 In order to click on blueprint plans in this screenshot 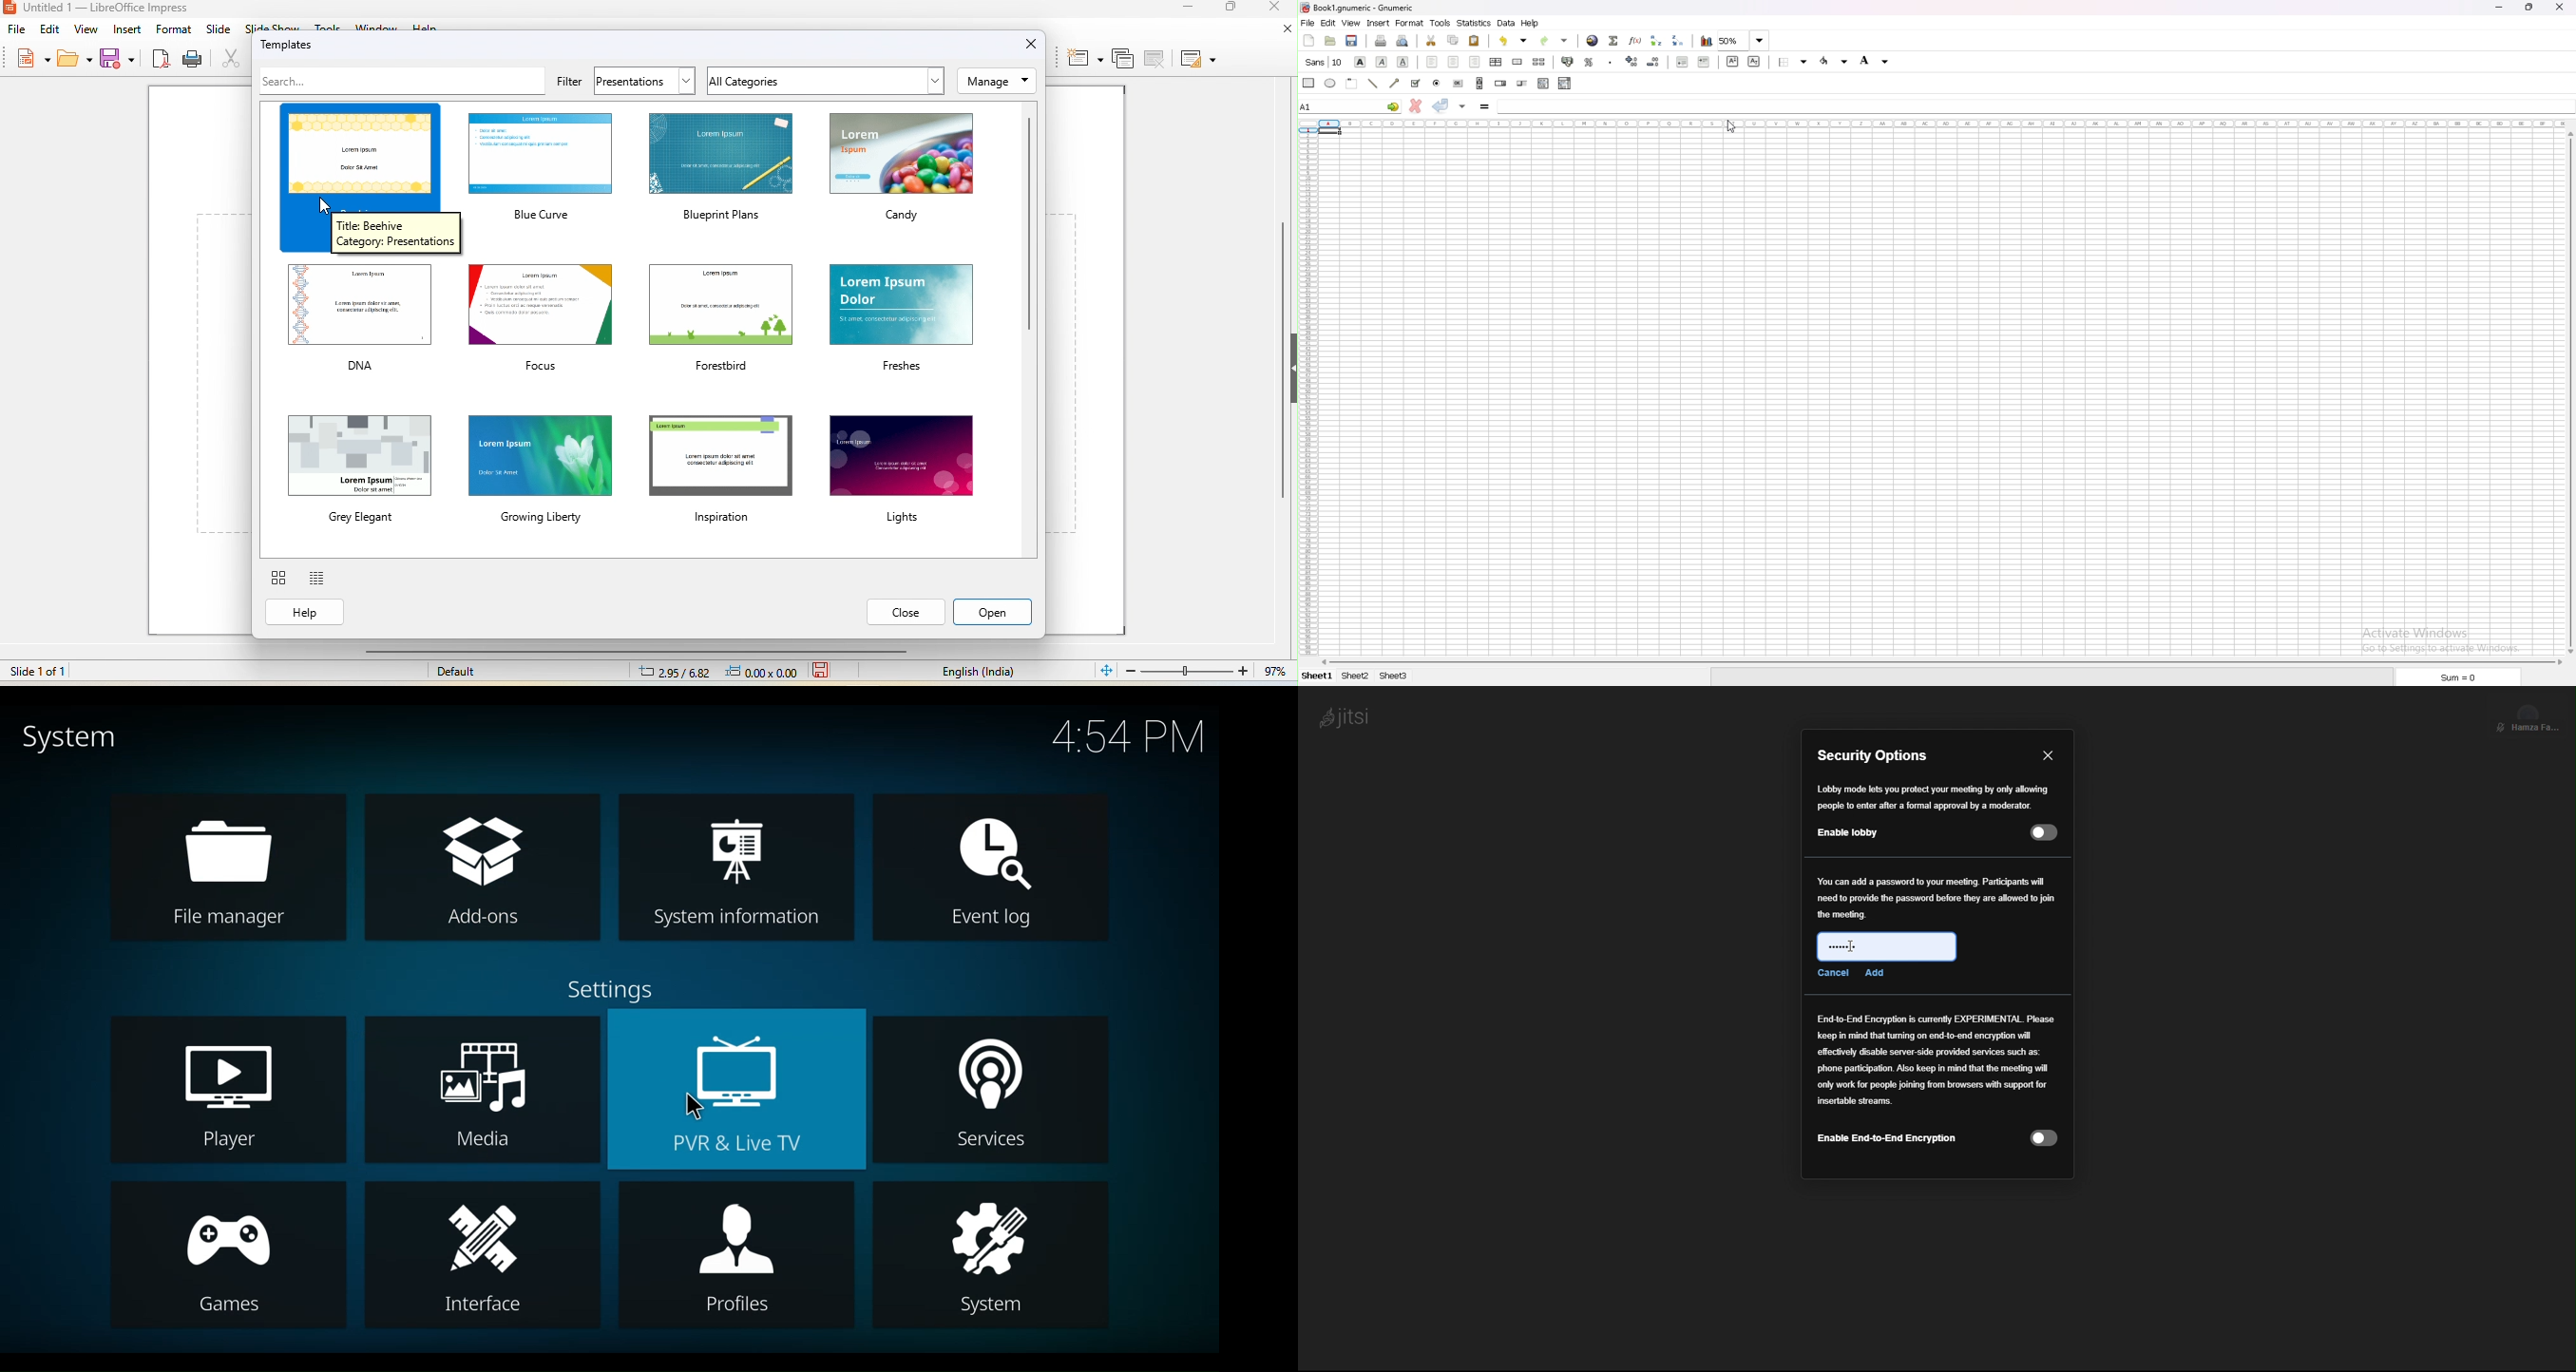, I will do `click(721, 170)`.